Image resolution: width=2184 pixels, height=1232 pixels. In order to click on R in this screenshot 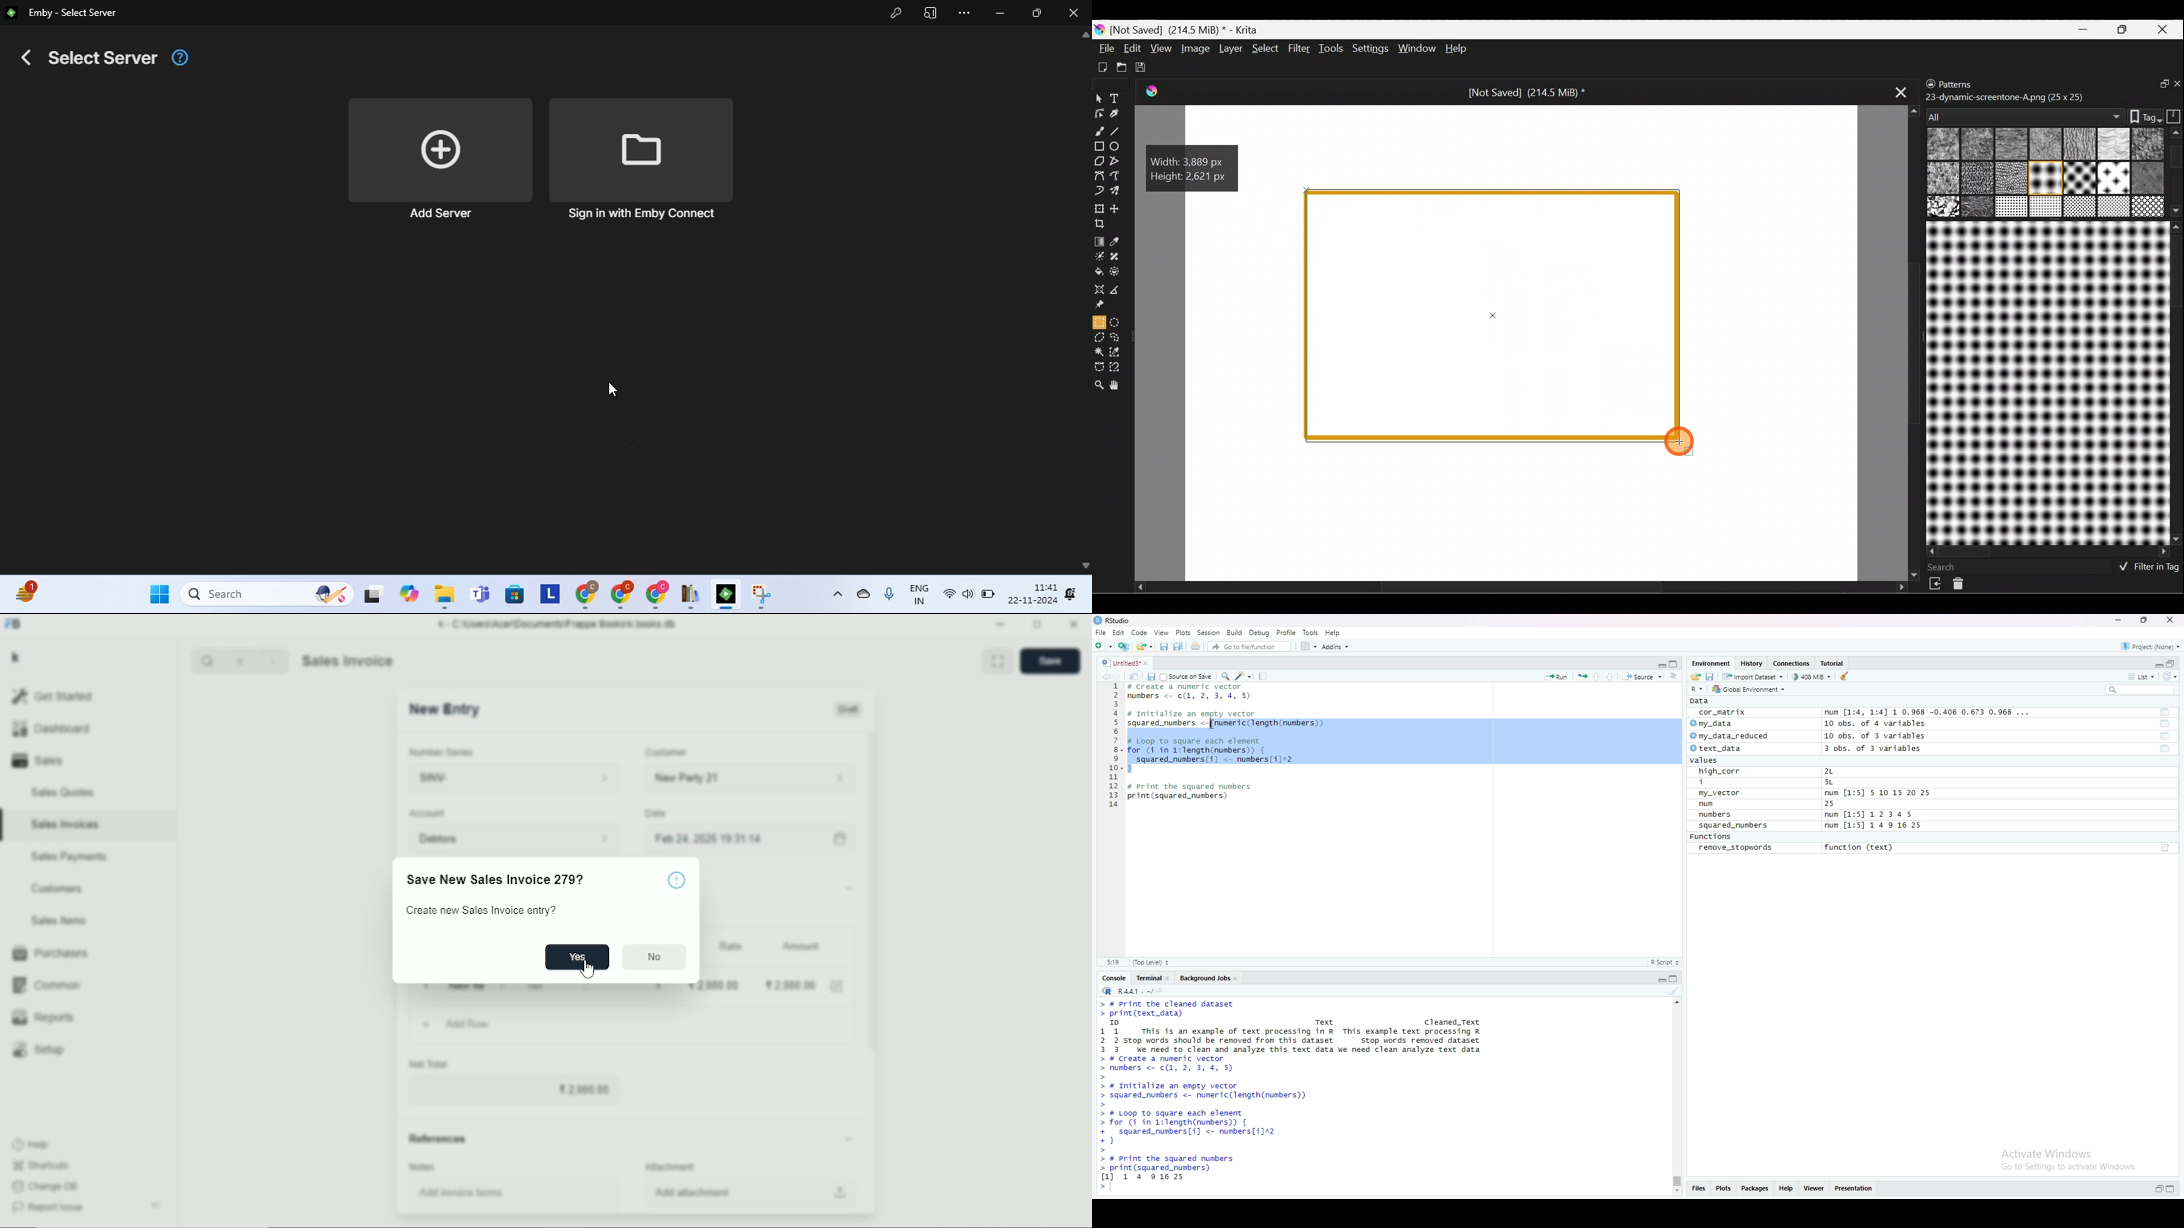, I will do `click(1698, 689)`.